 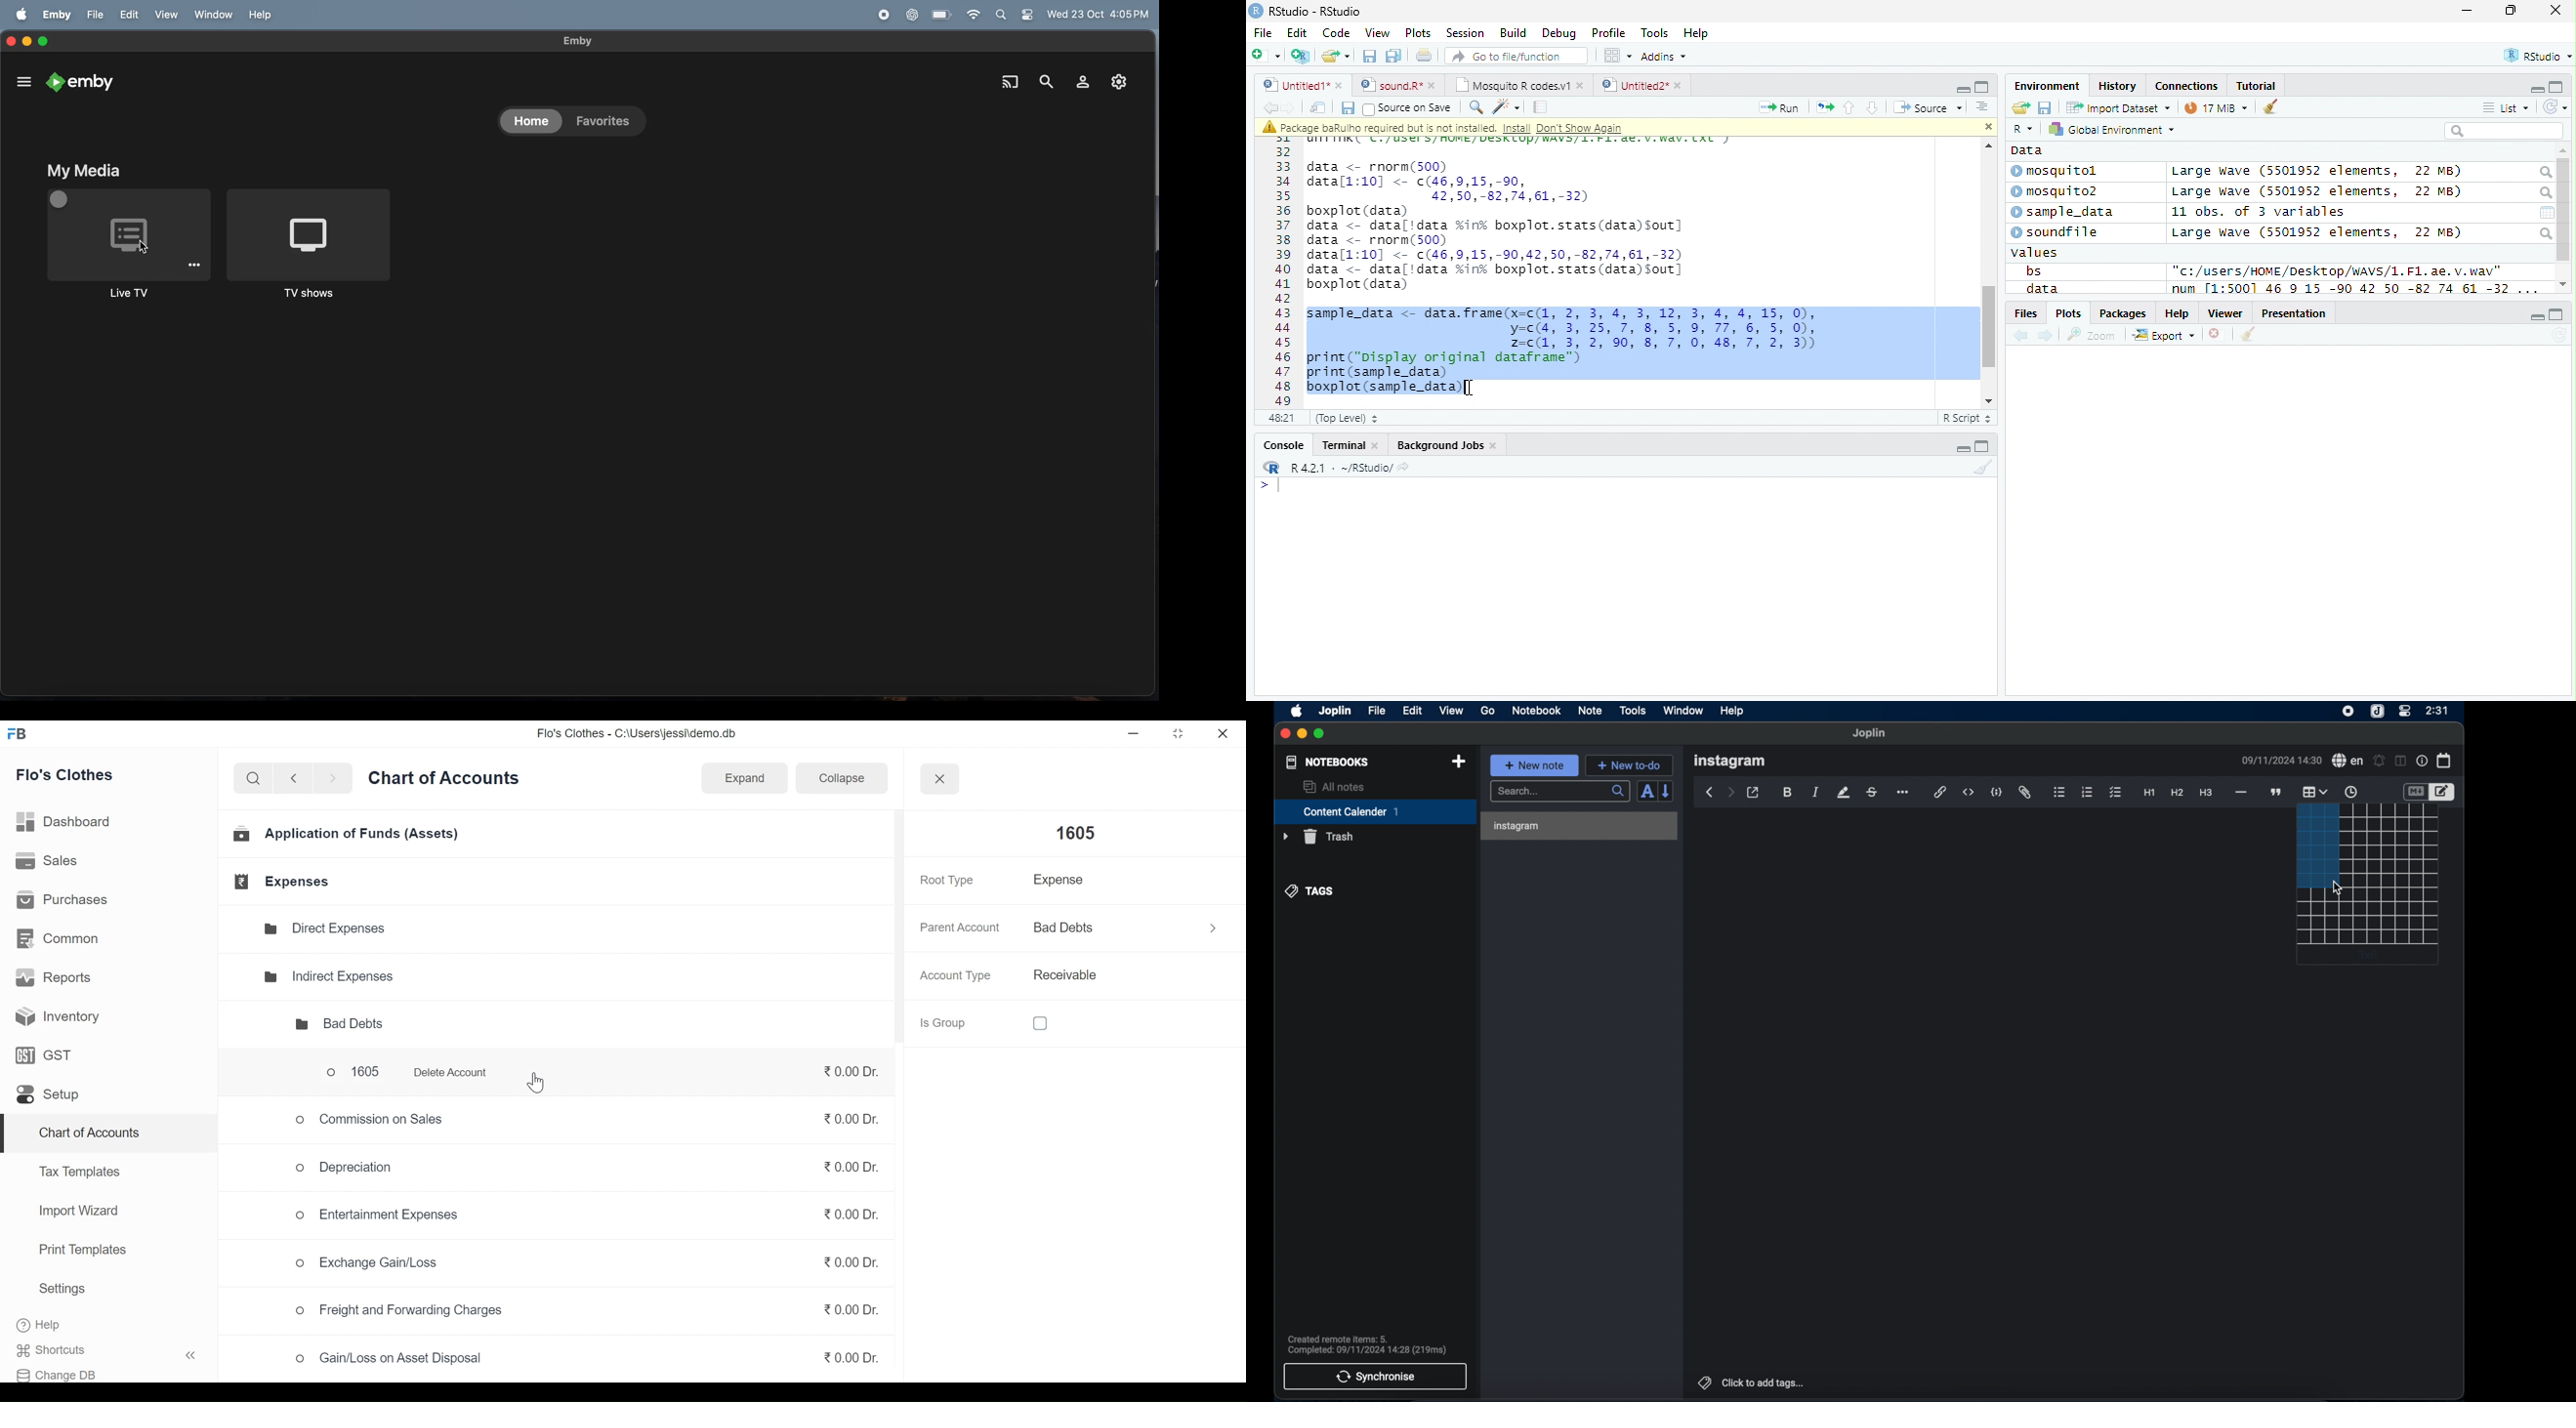 What do you see at coordinates (2315, 791) in the screenshot?
I see `table highlighted` at bounding box center [2315, 791].